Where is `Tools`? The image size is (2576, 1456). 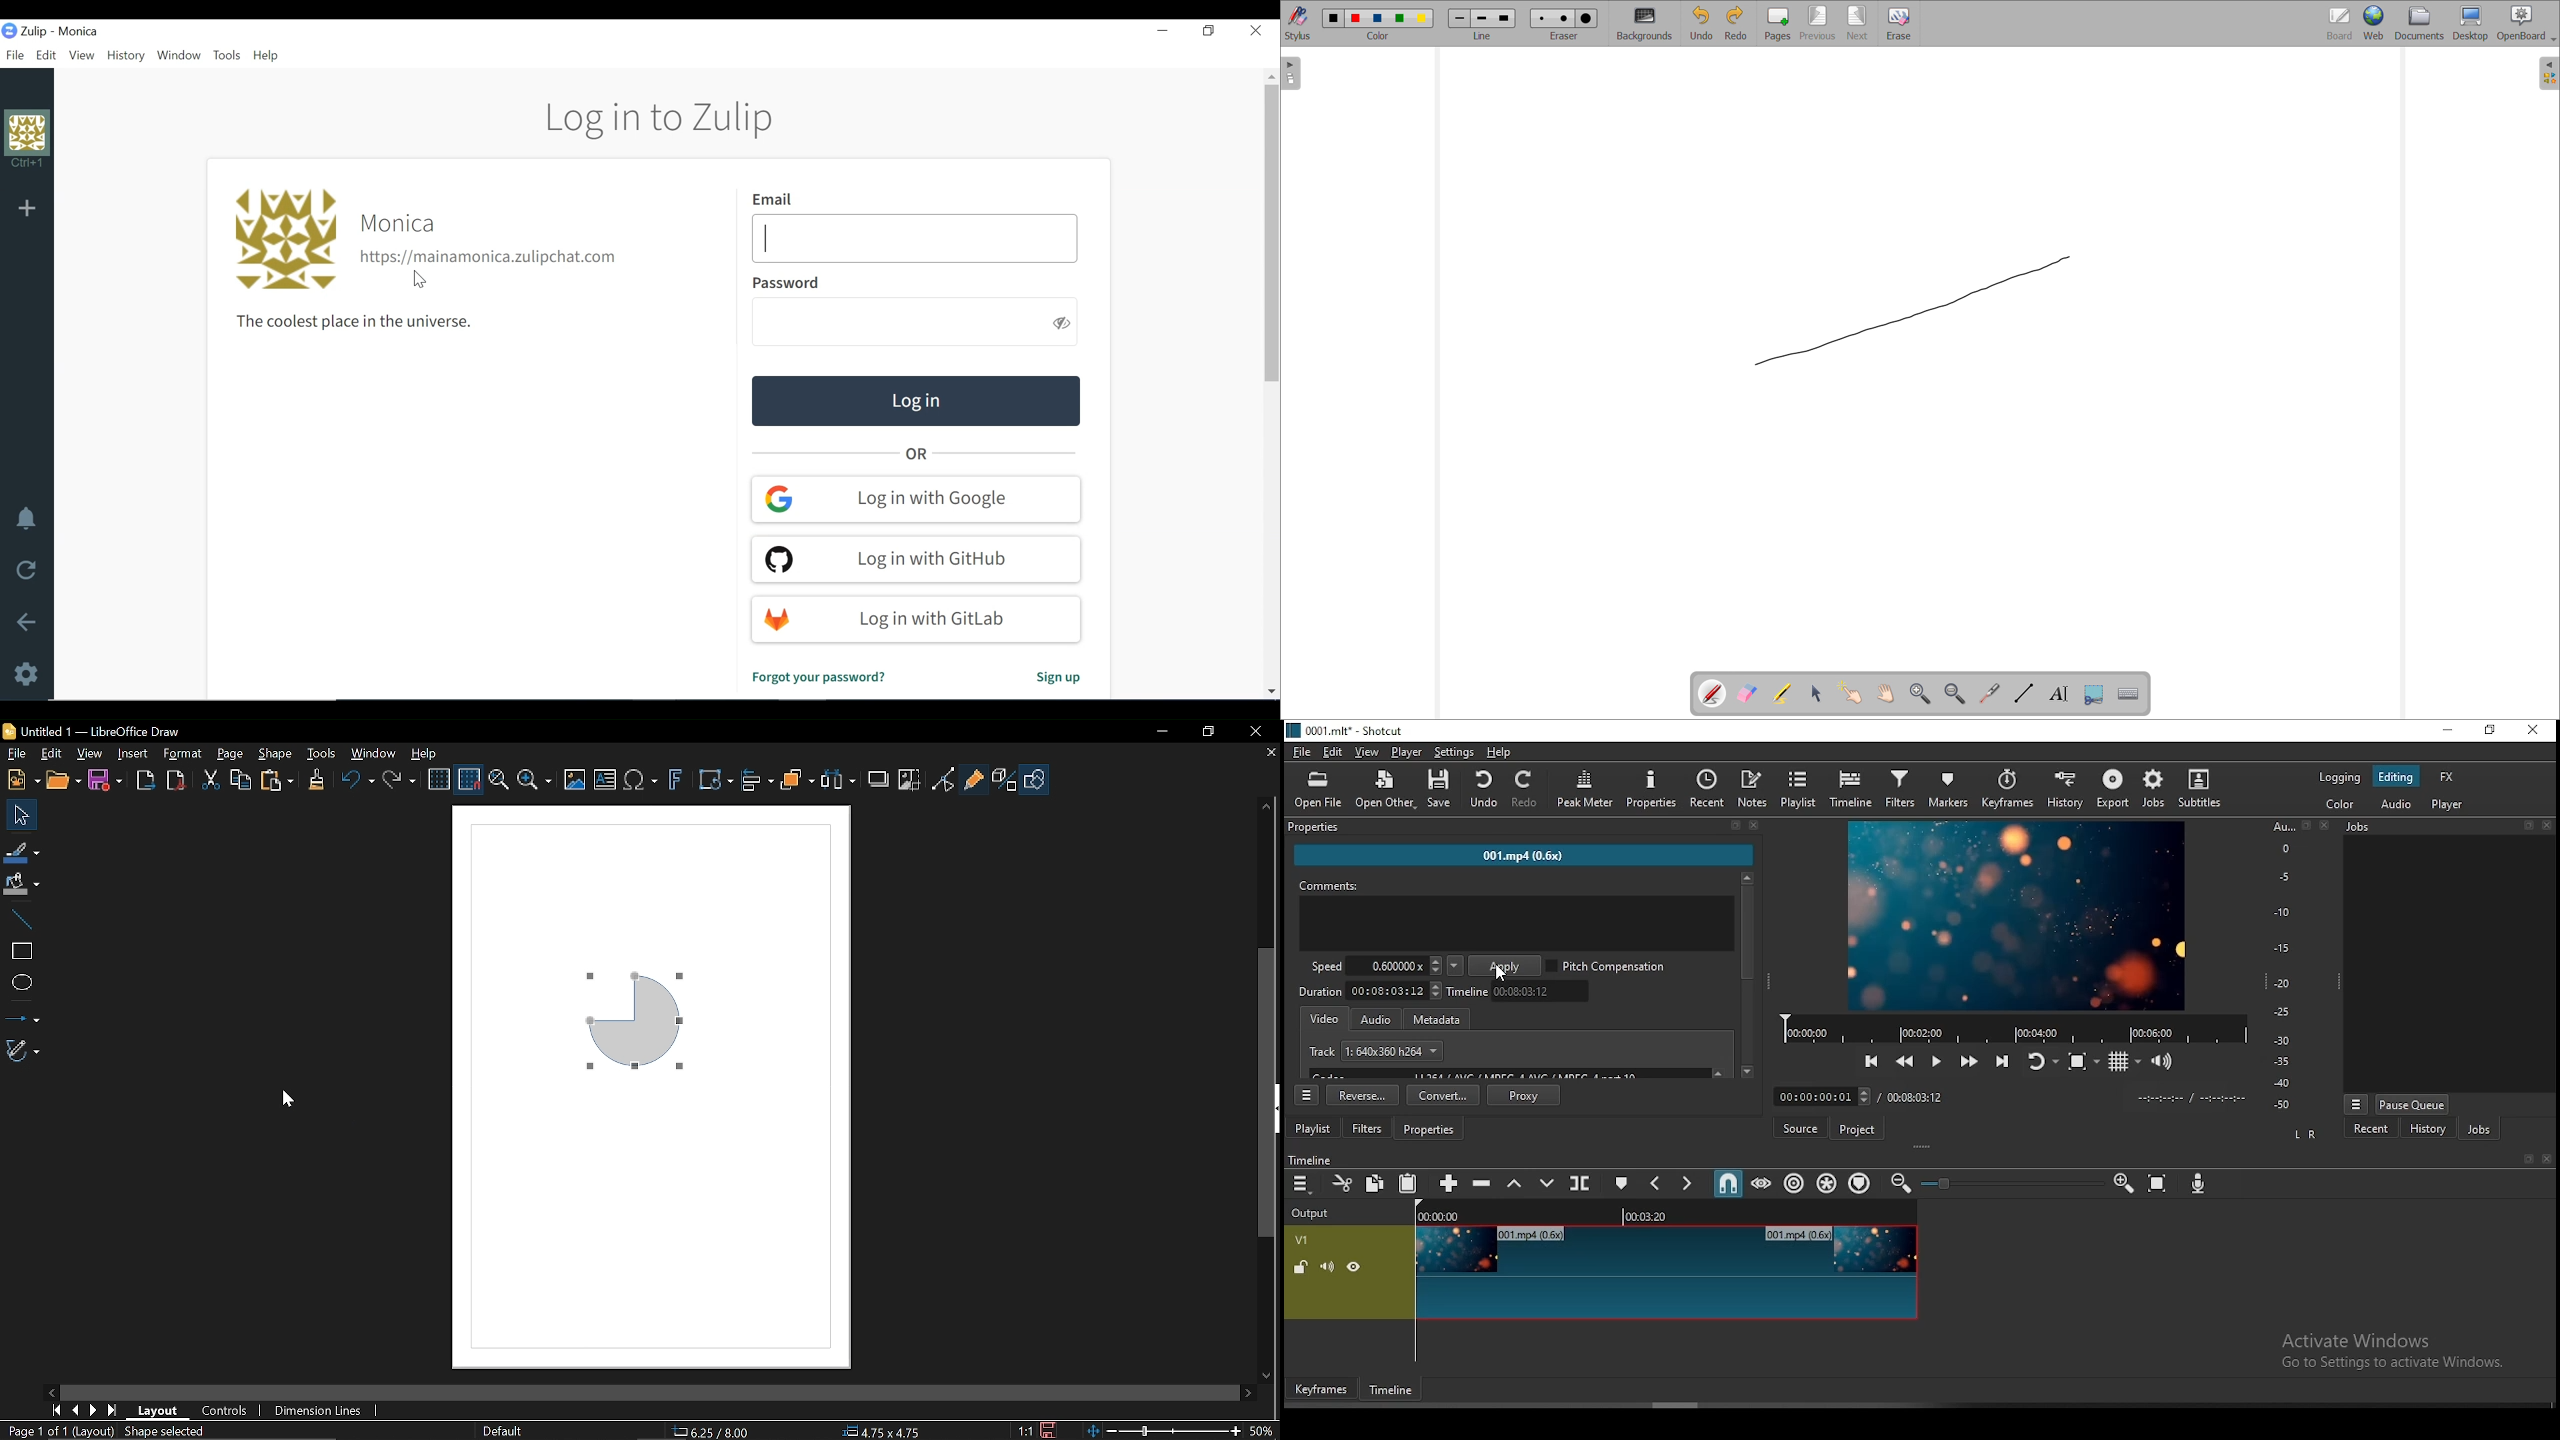 Tools is located at coordinates (322, 754).